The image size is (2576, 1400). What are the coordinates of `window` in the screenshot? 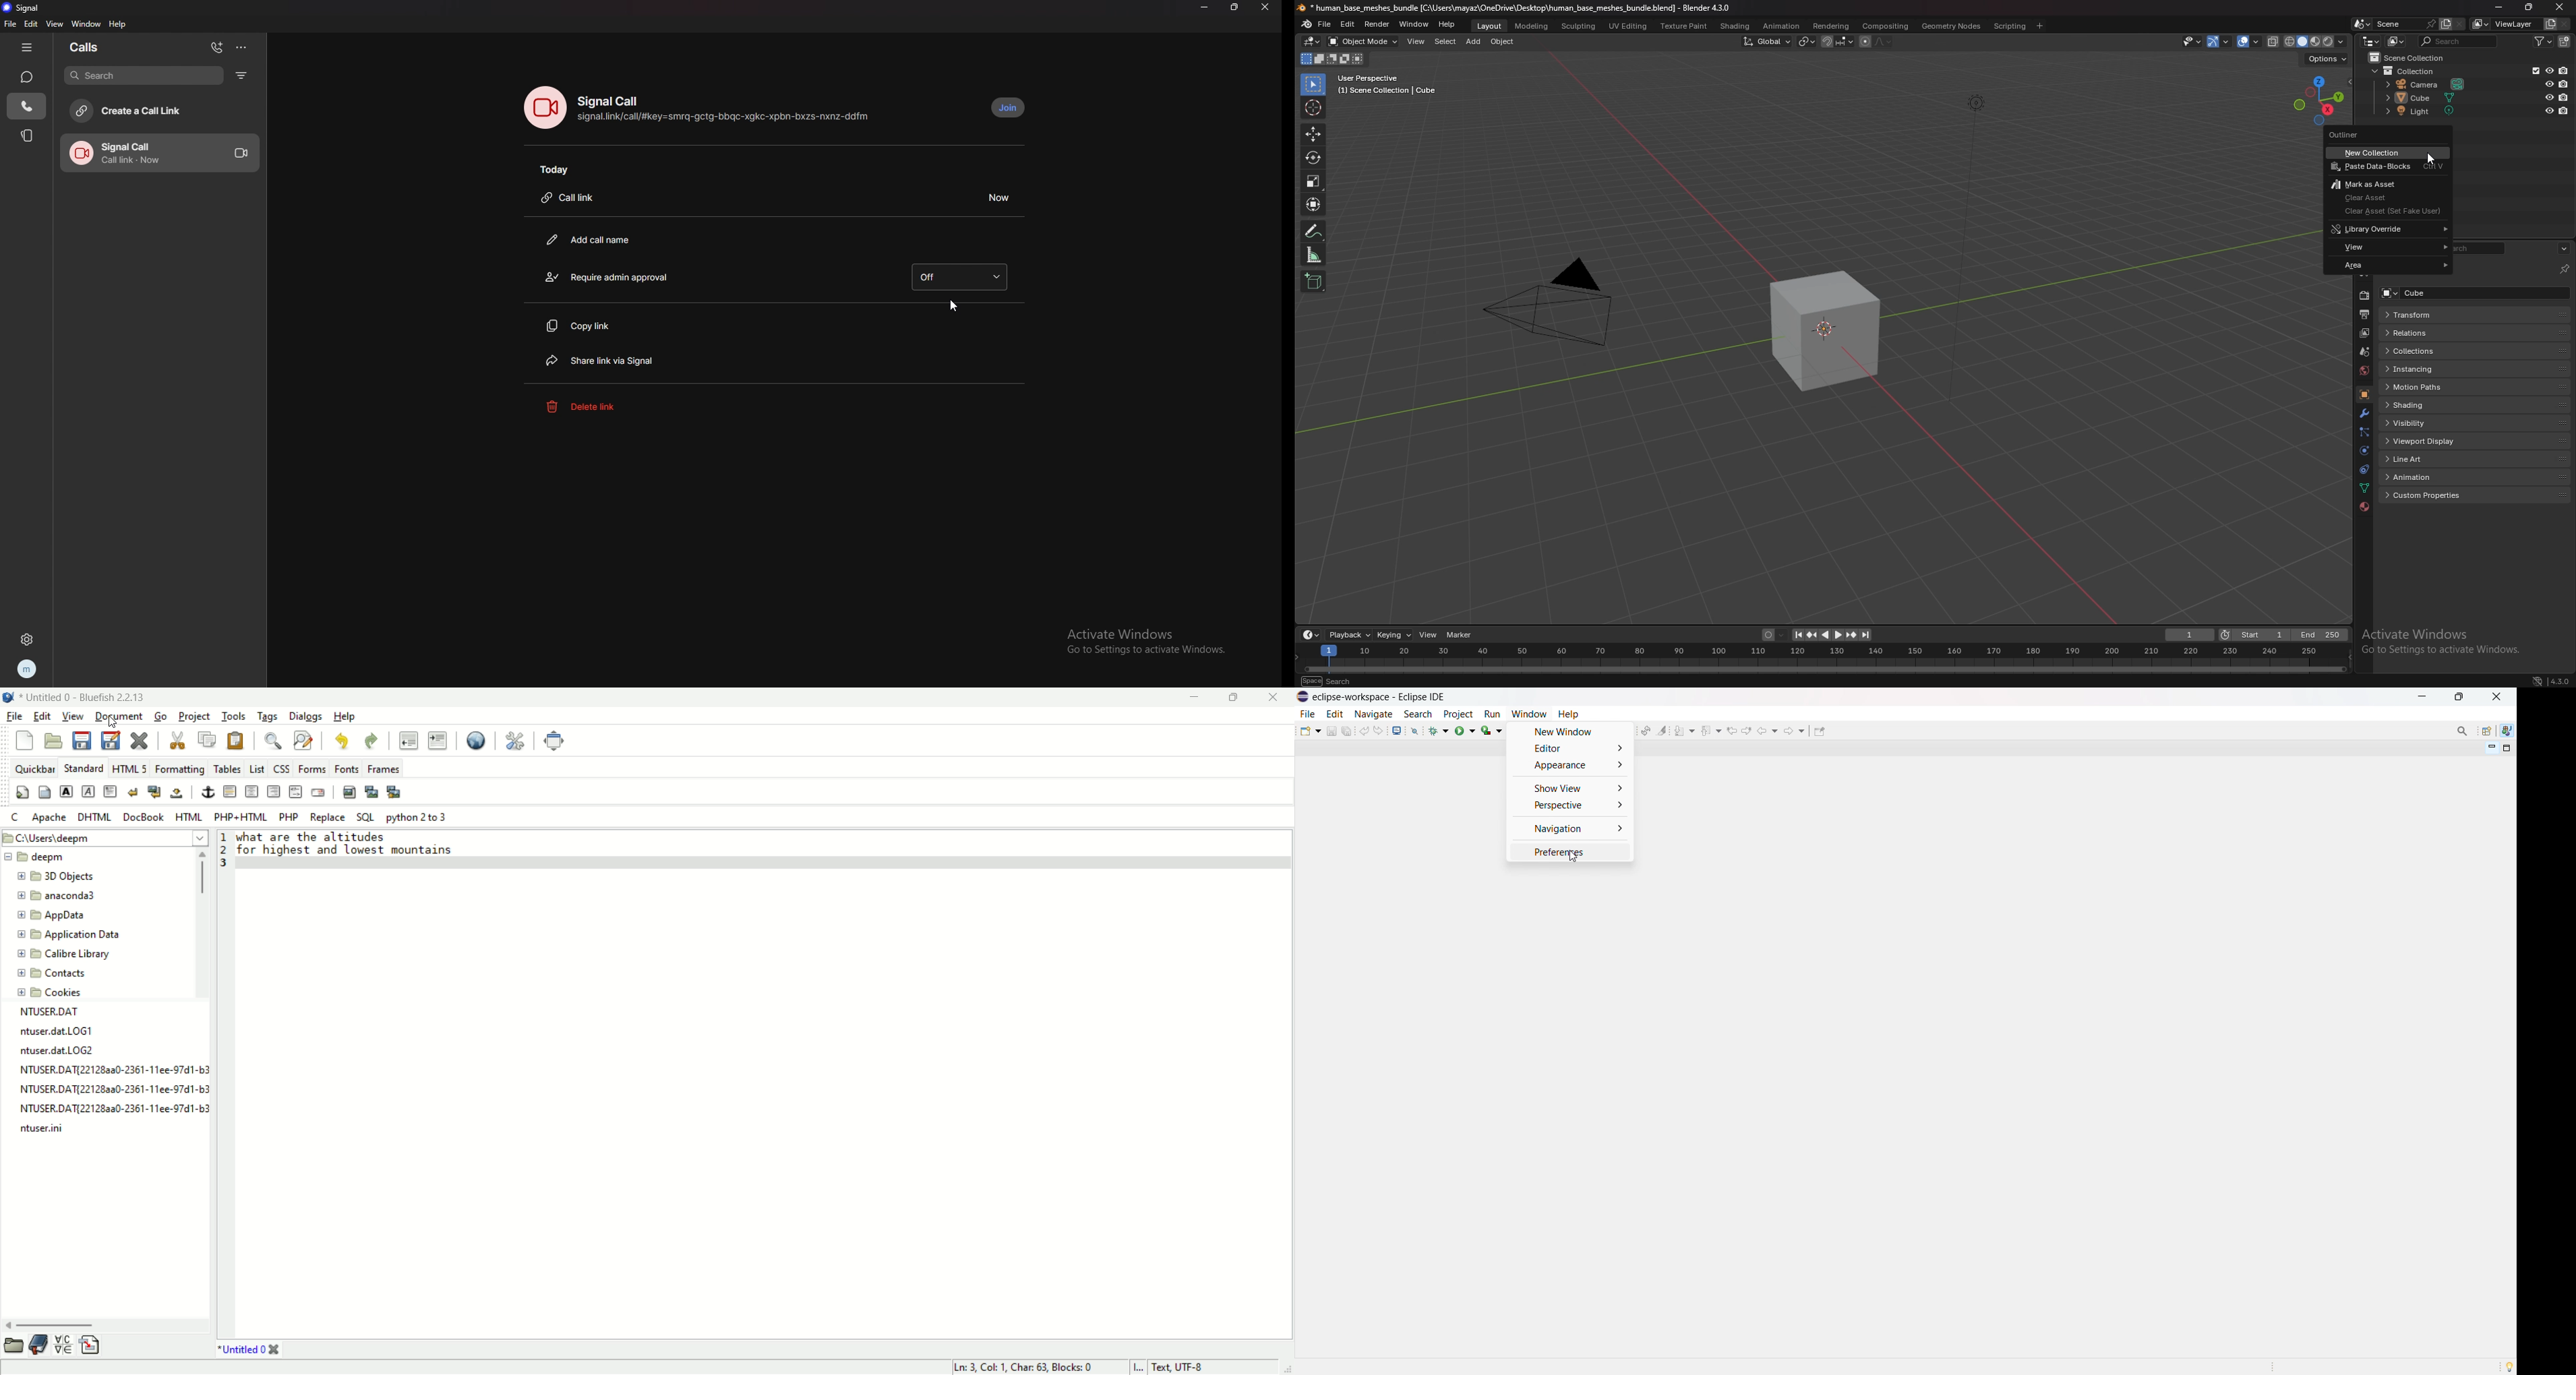 It's located at (87, 24).